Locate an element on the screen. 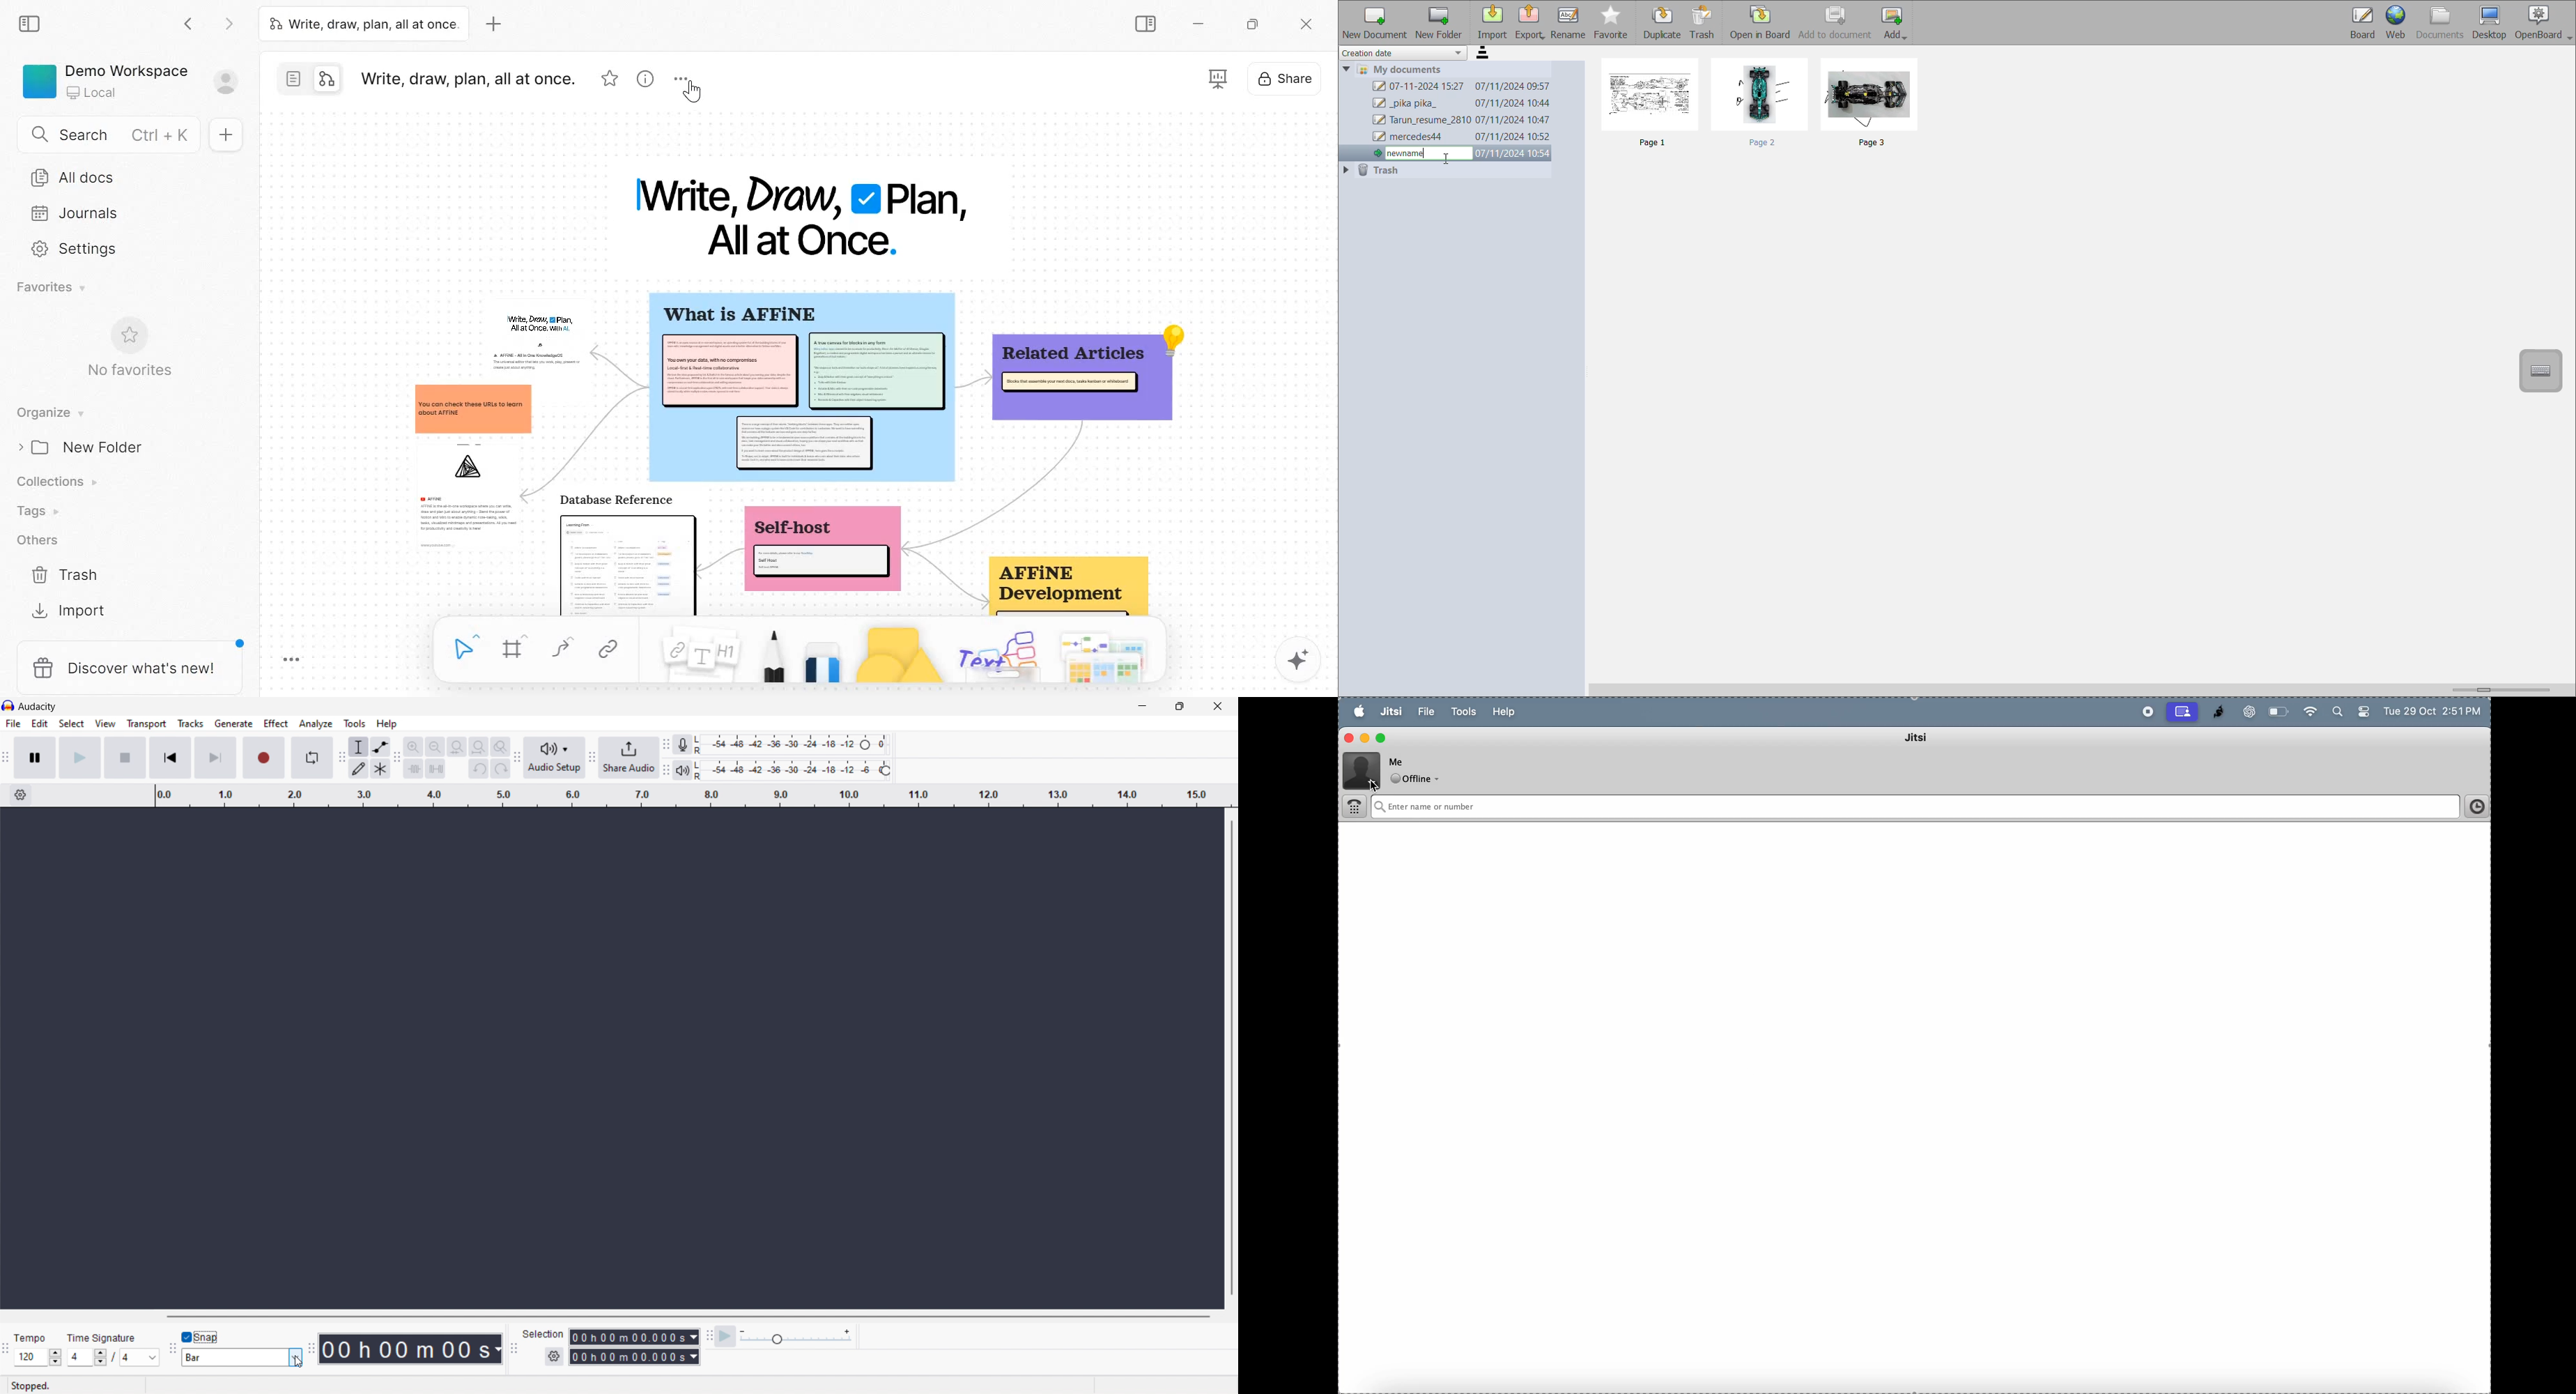 Image resolution: width=2576 pixels, height=1400 pixels. Write, draw, plan, all at once is located at coordinates (363, 24).